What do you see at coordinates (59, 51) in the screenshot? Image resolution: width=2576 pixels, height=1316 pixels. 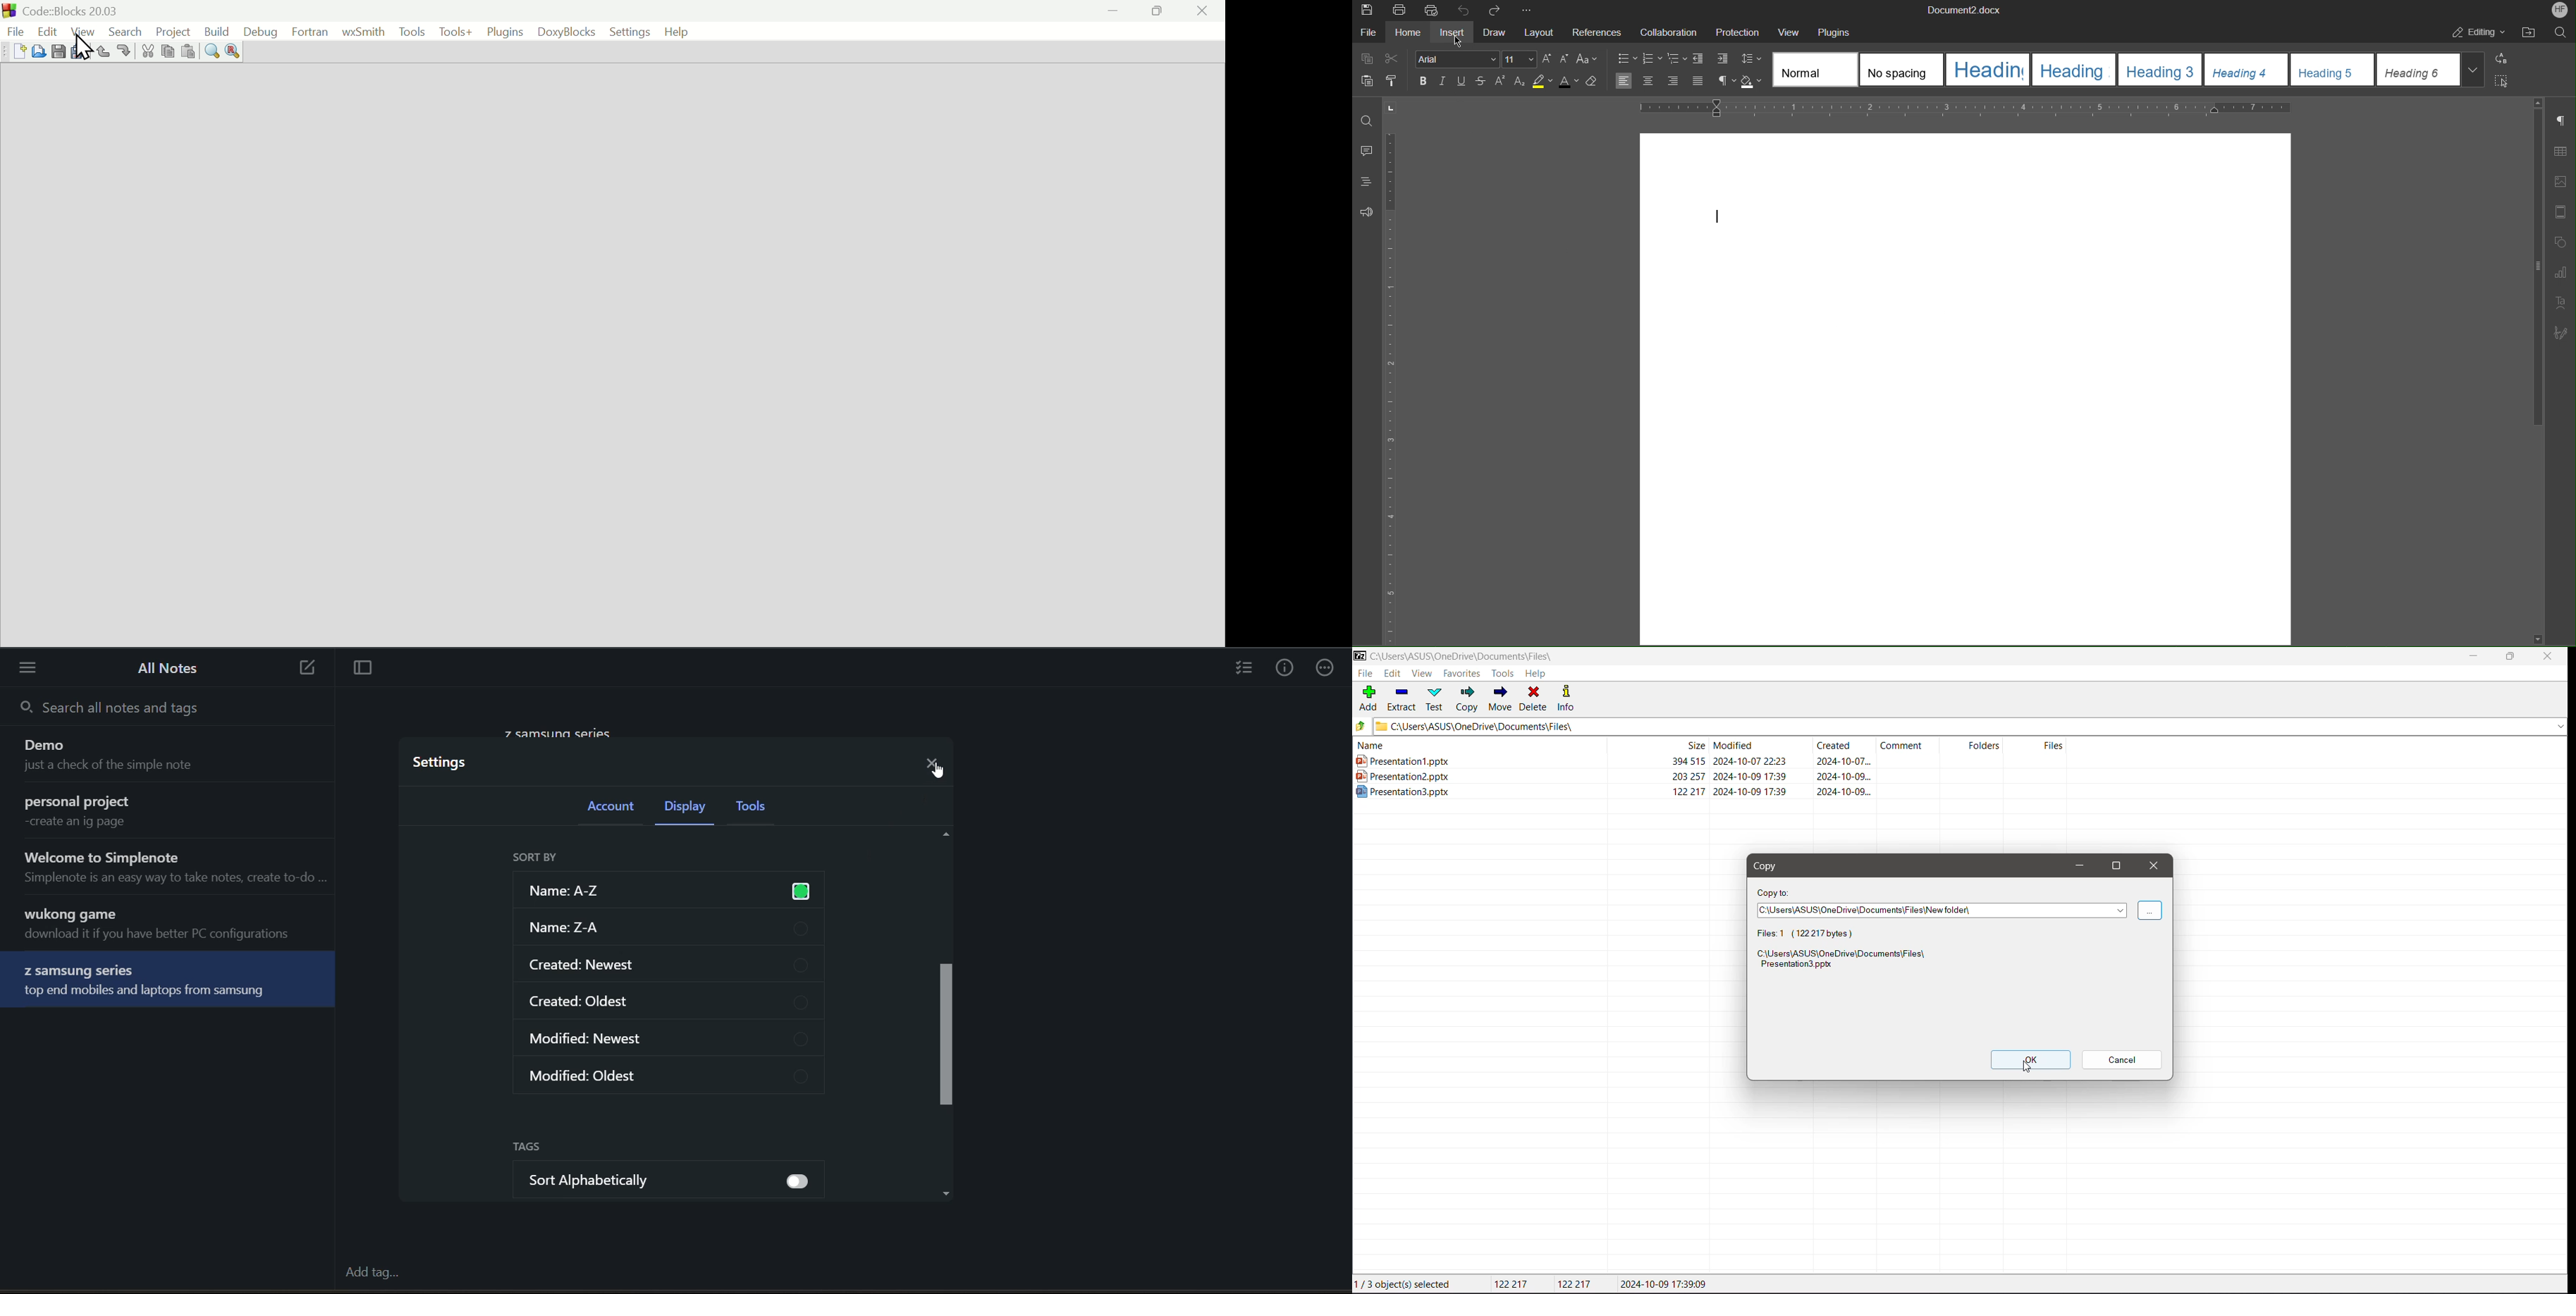 I see `Save` at bounding box center [59, 51].